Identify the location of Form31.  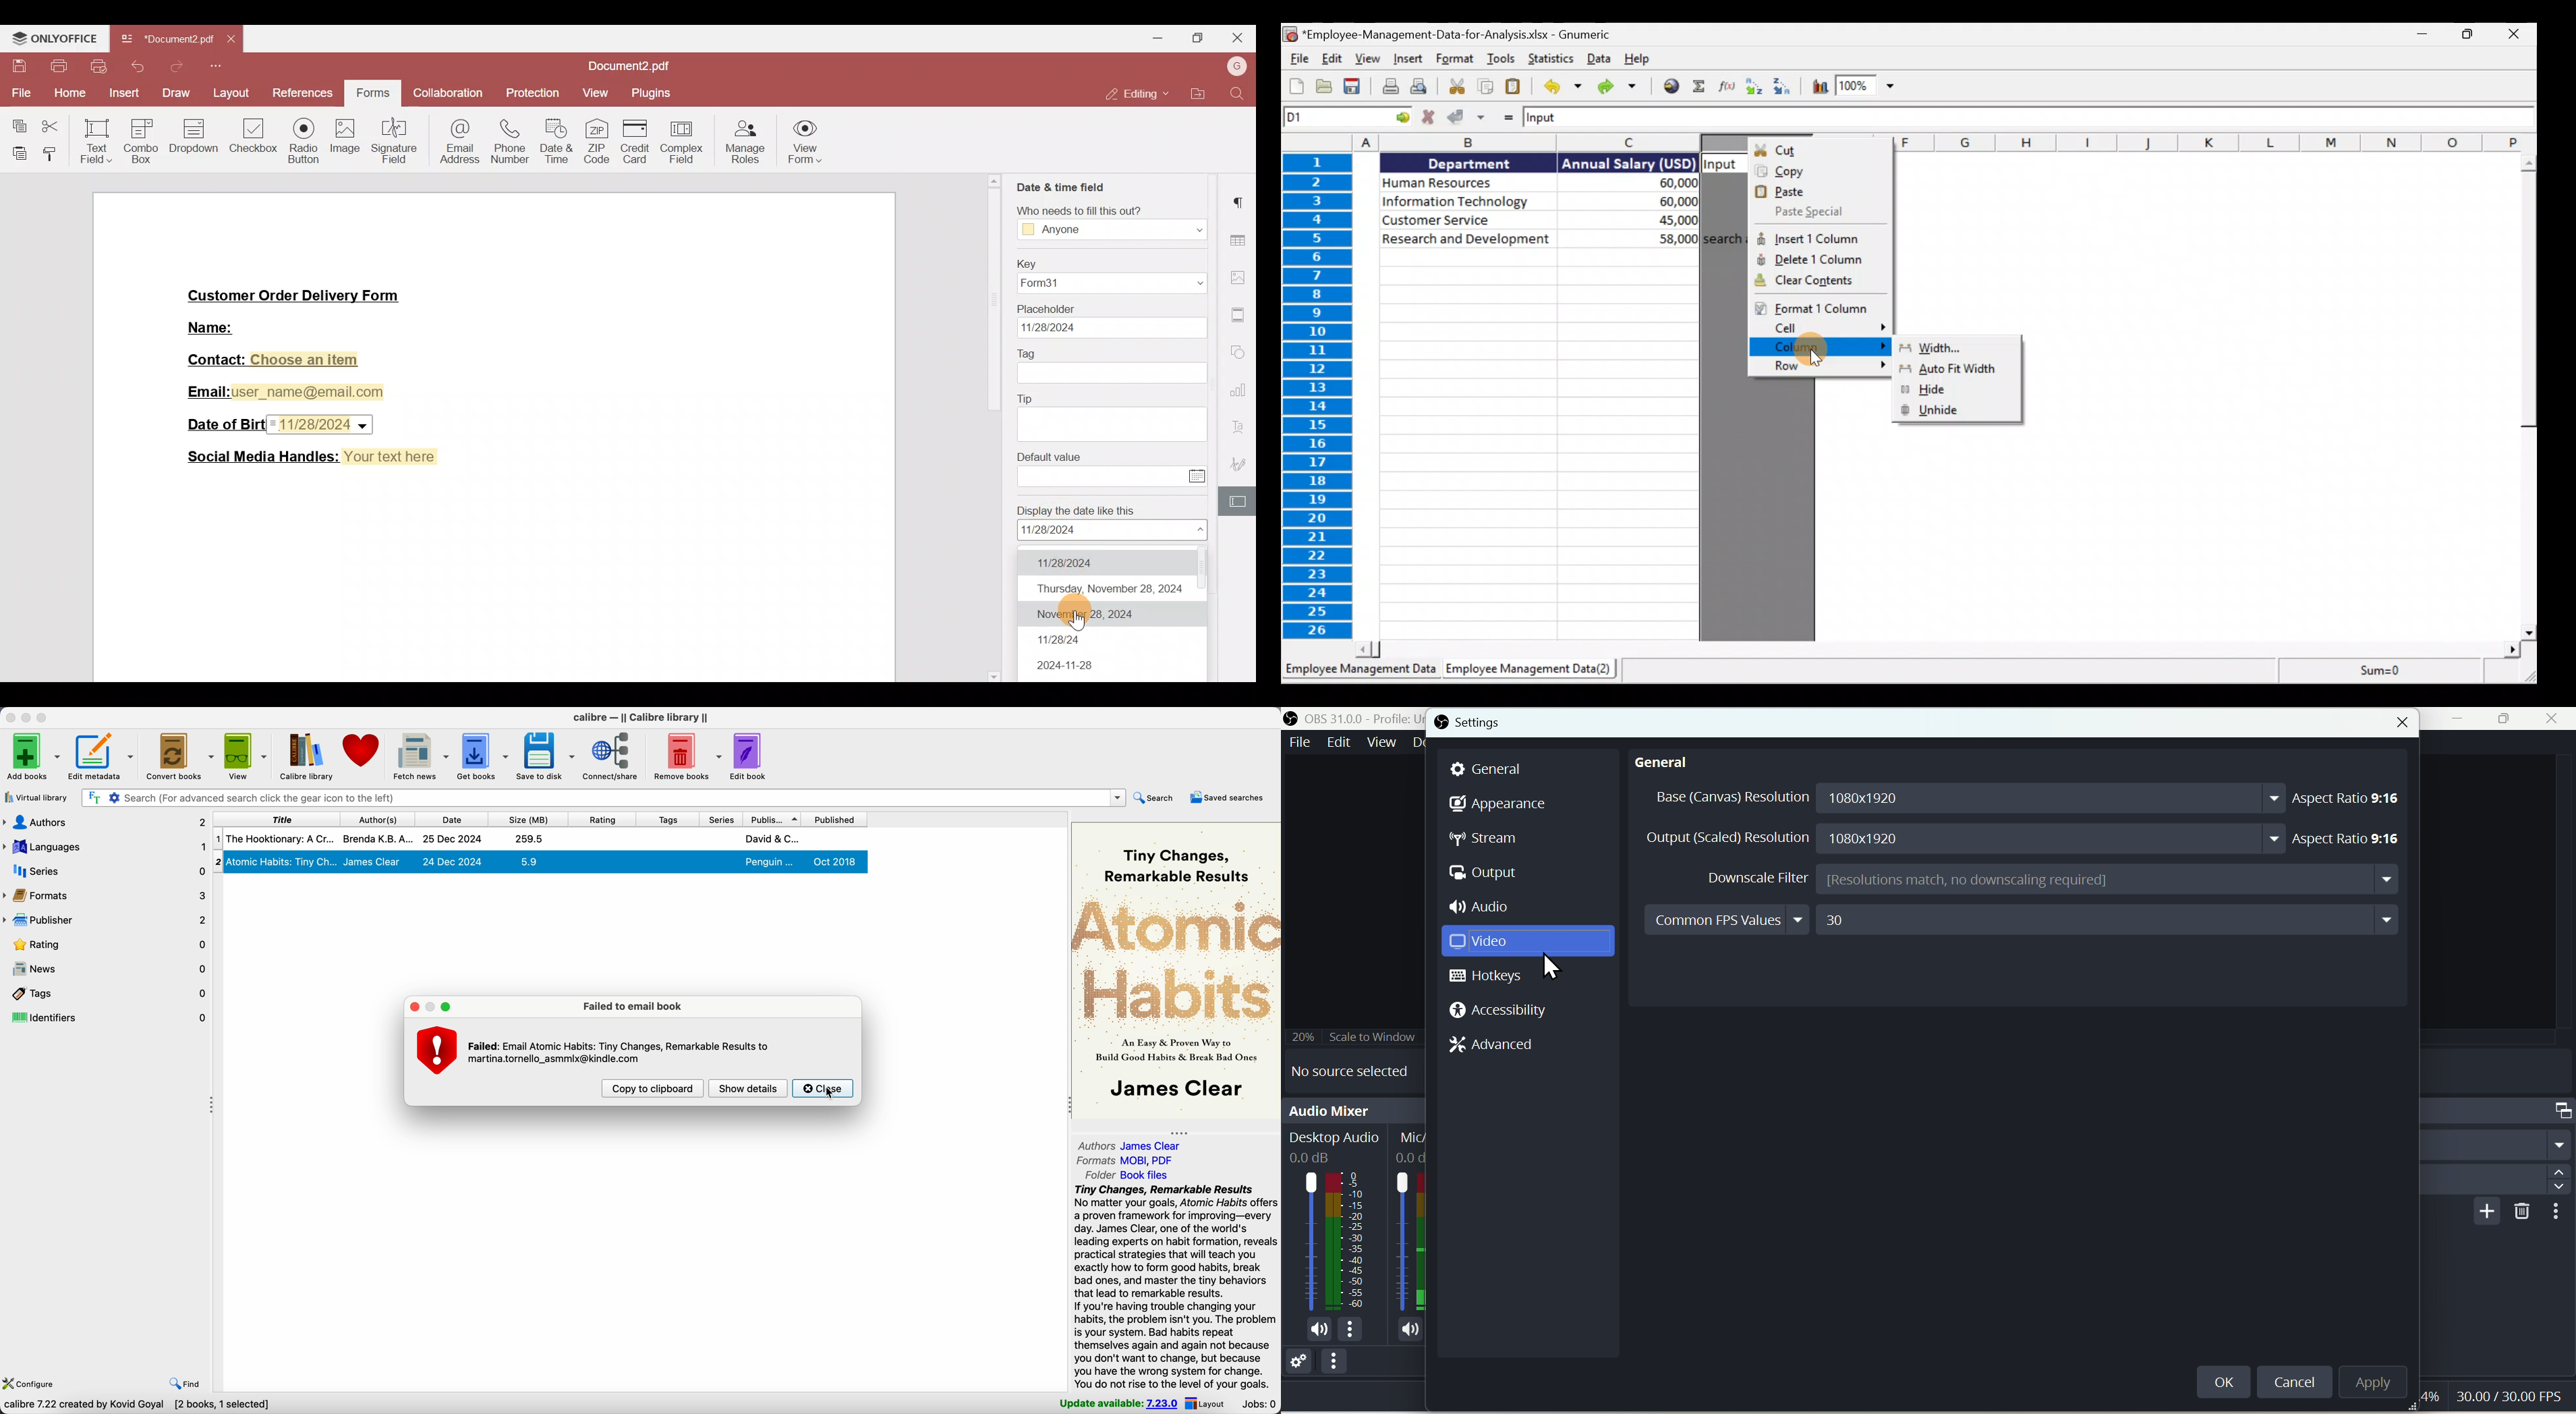
(1113, 284).